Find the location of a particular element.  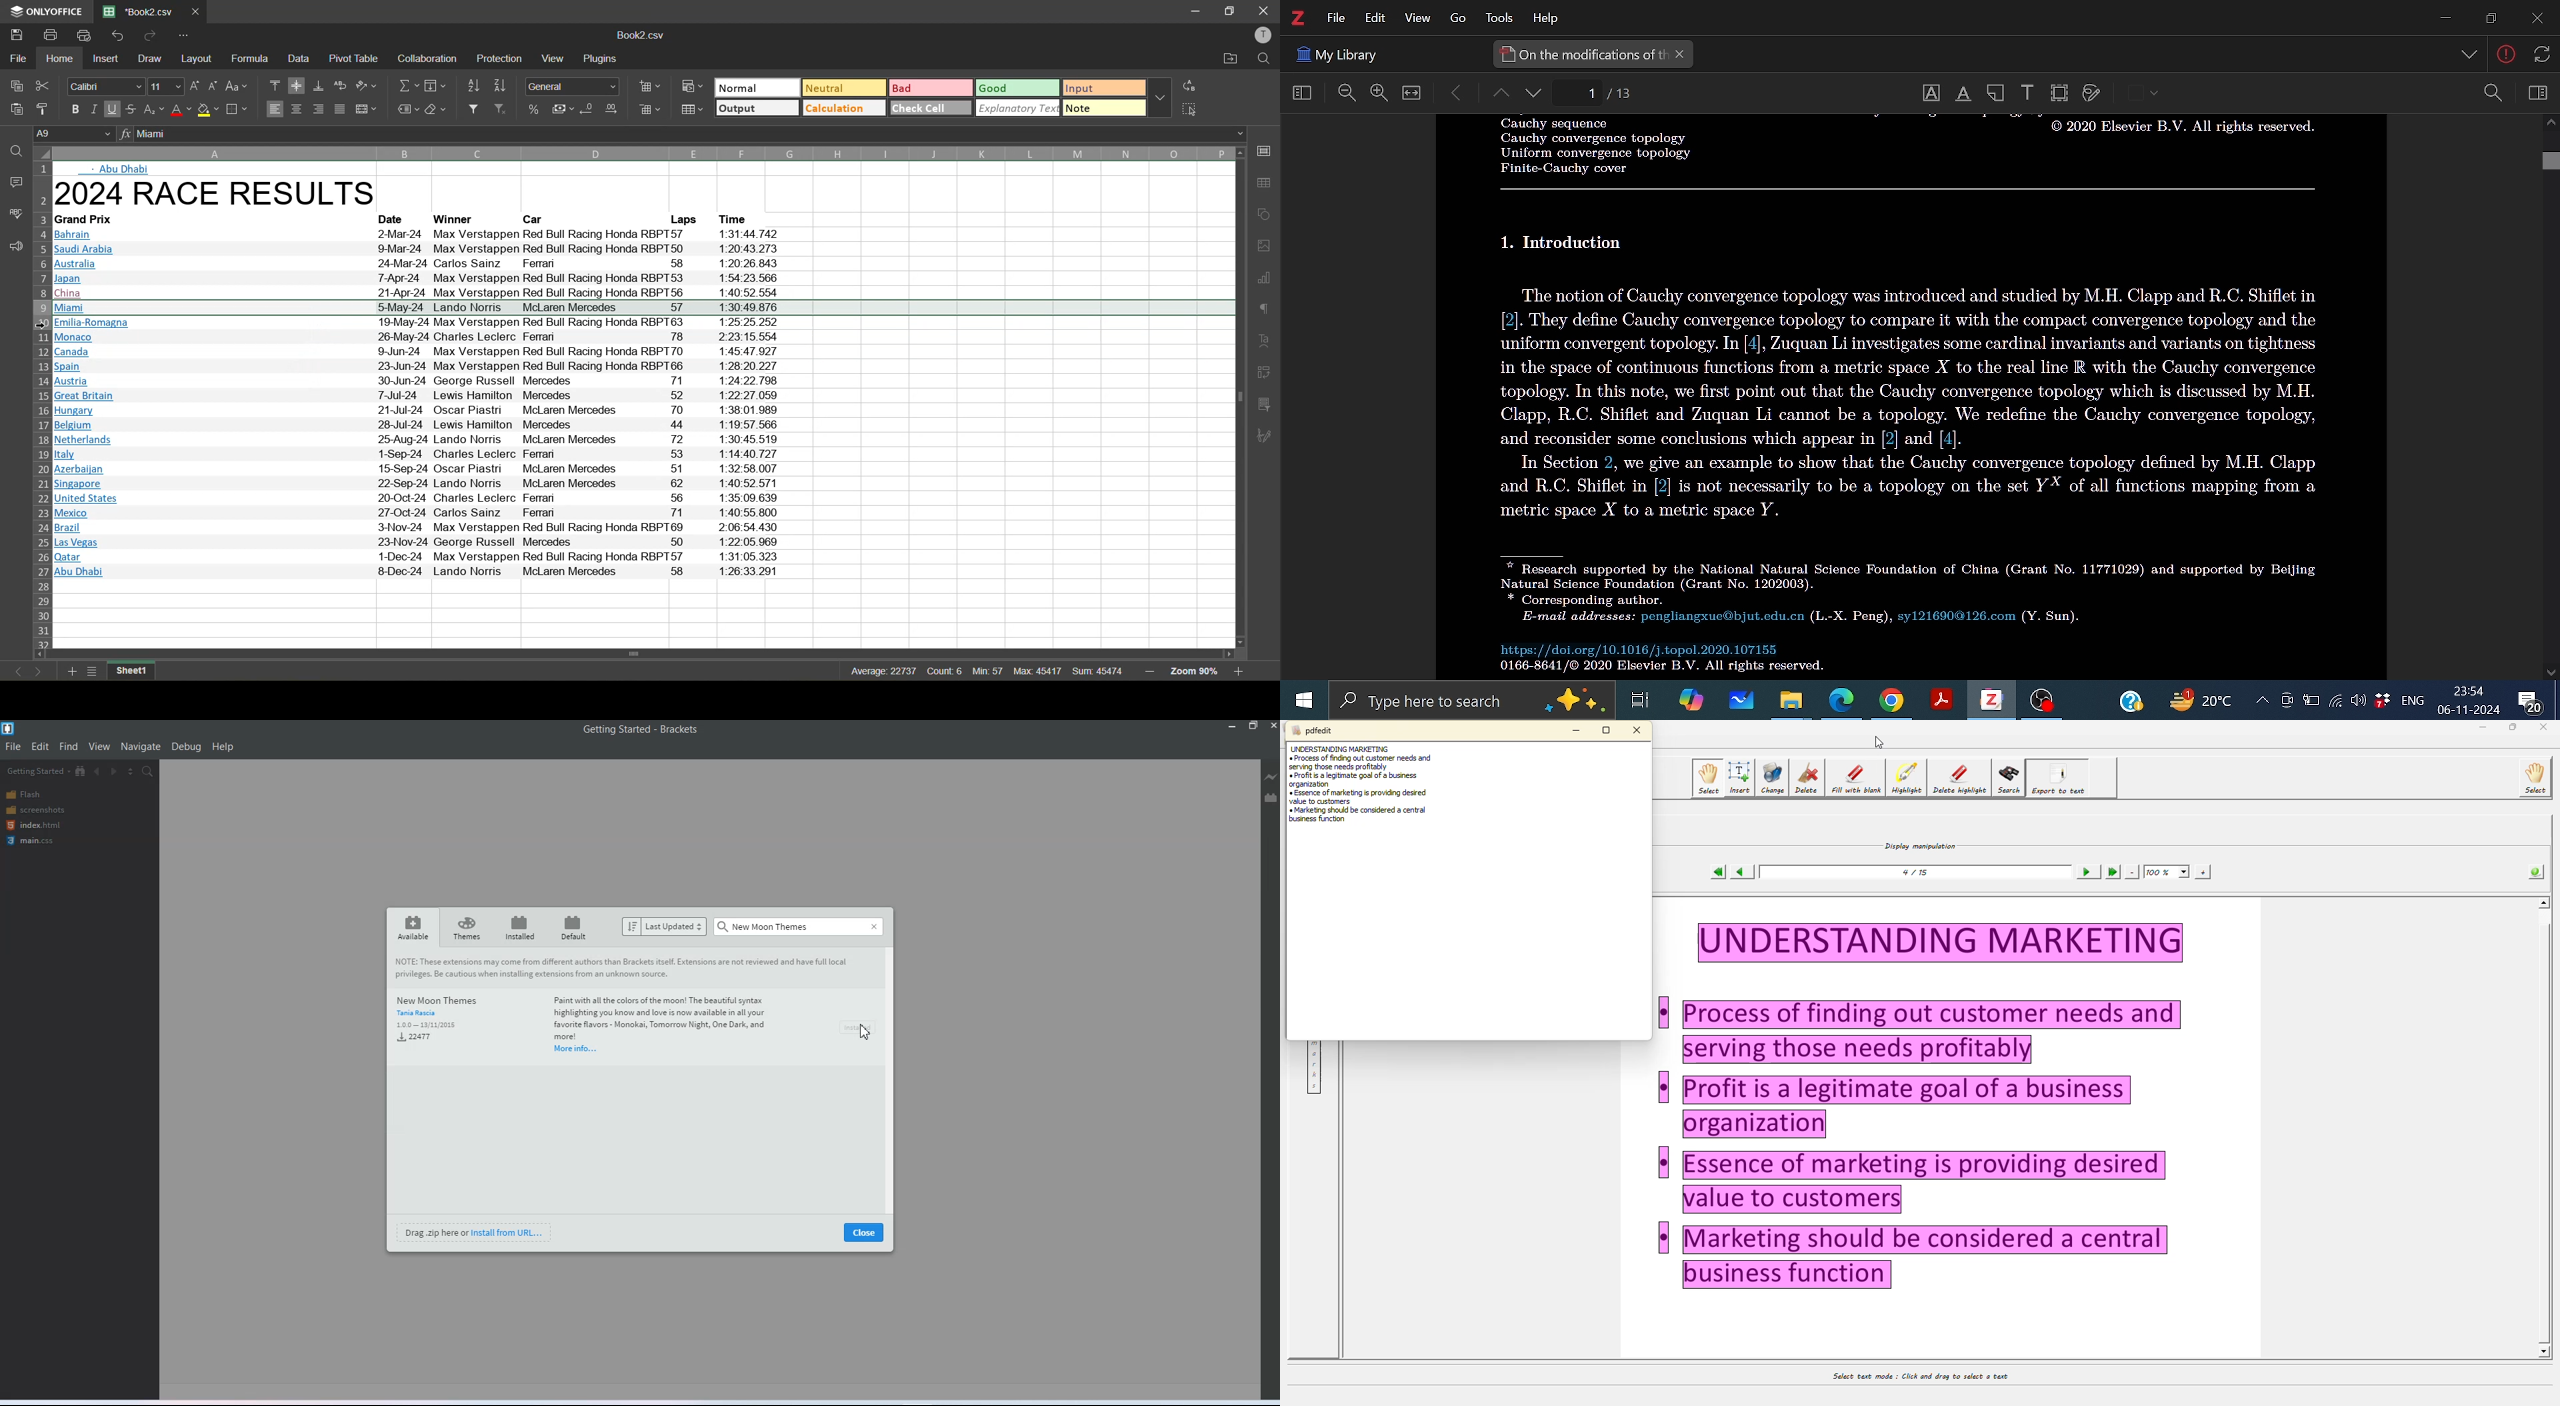

align right is located at coordinates (317, 109).